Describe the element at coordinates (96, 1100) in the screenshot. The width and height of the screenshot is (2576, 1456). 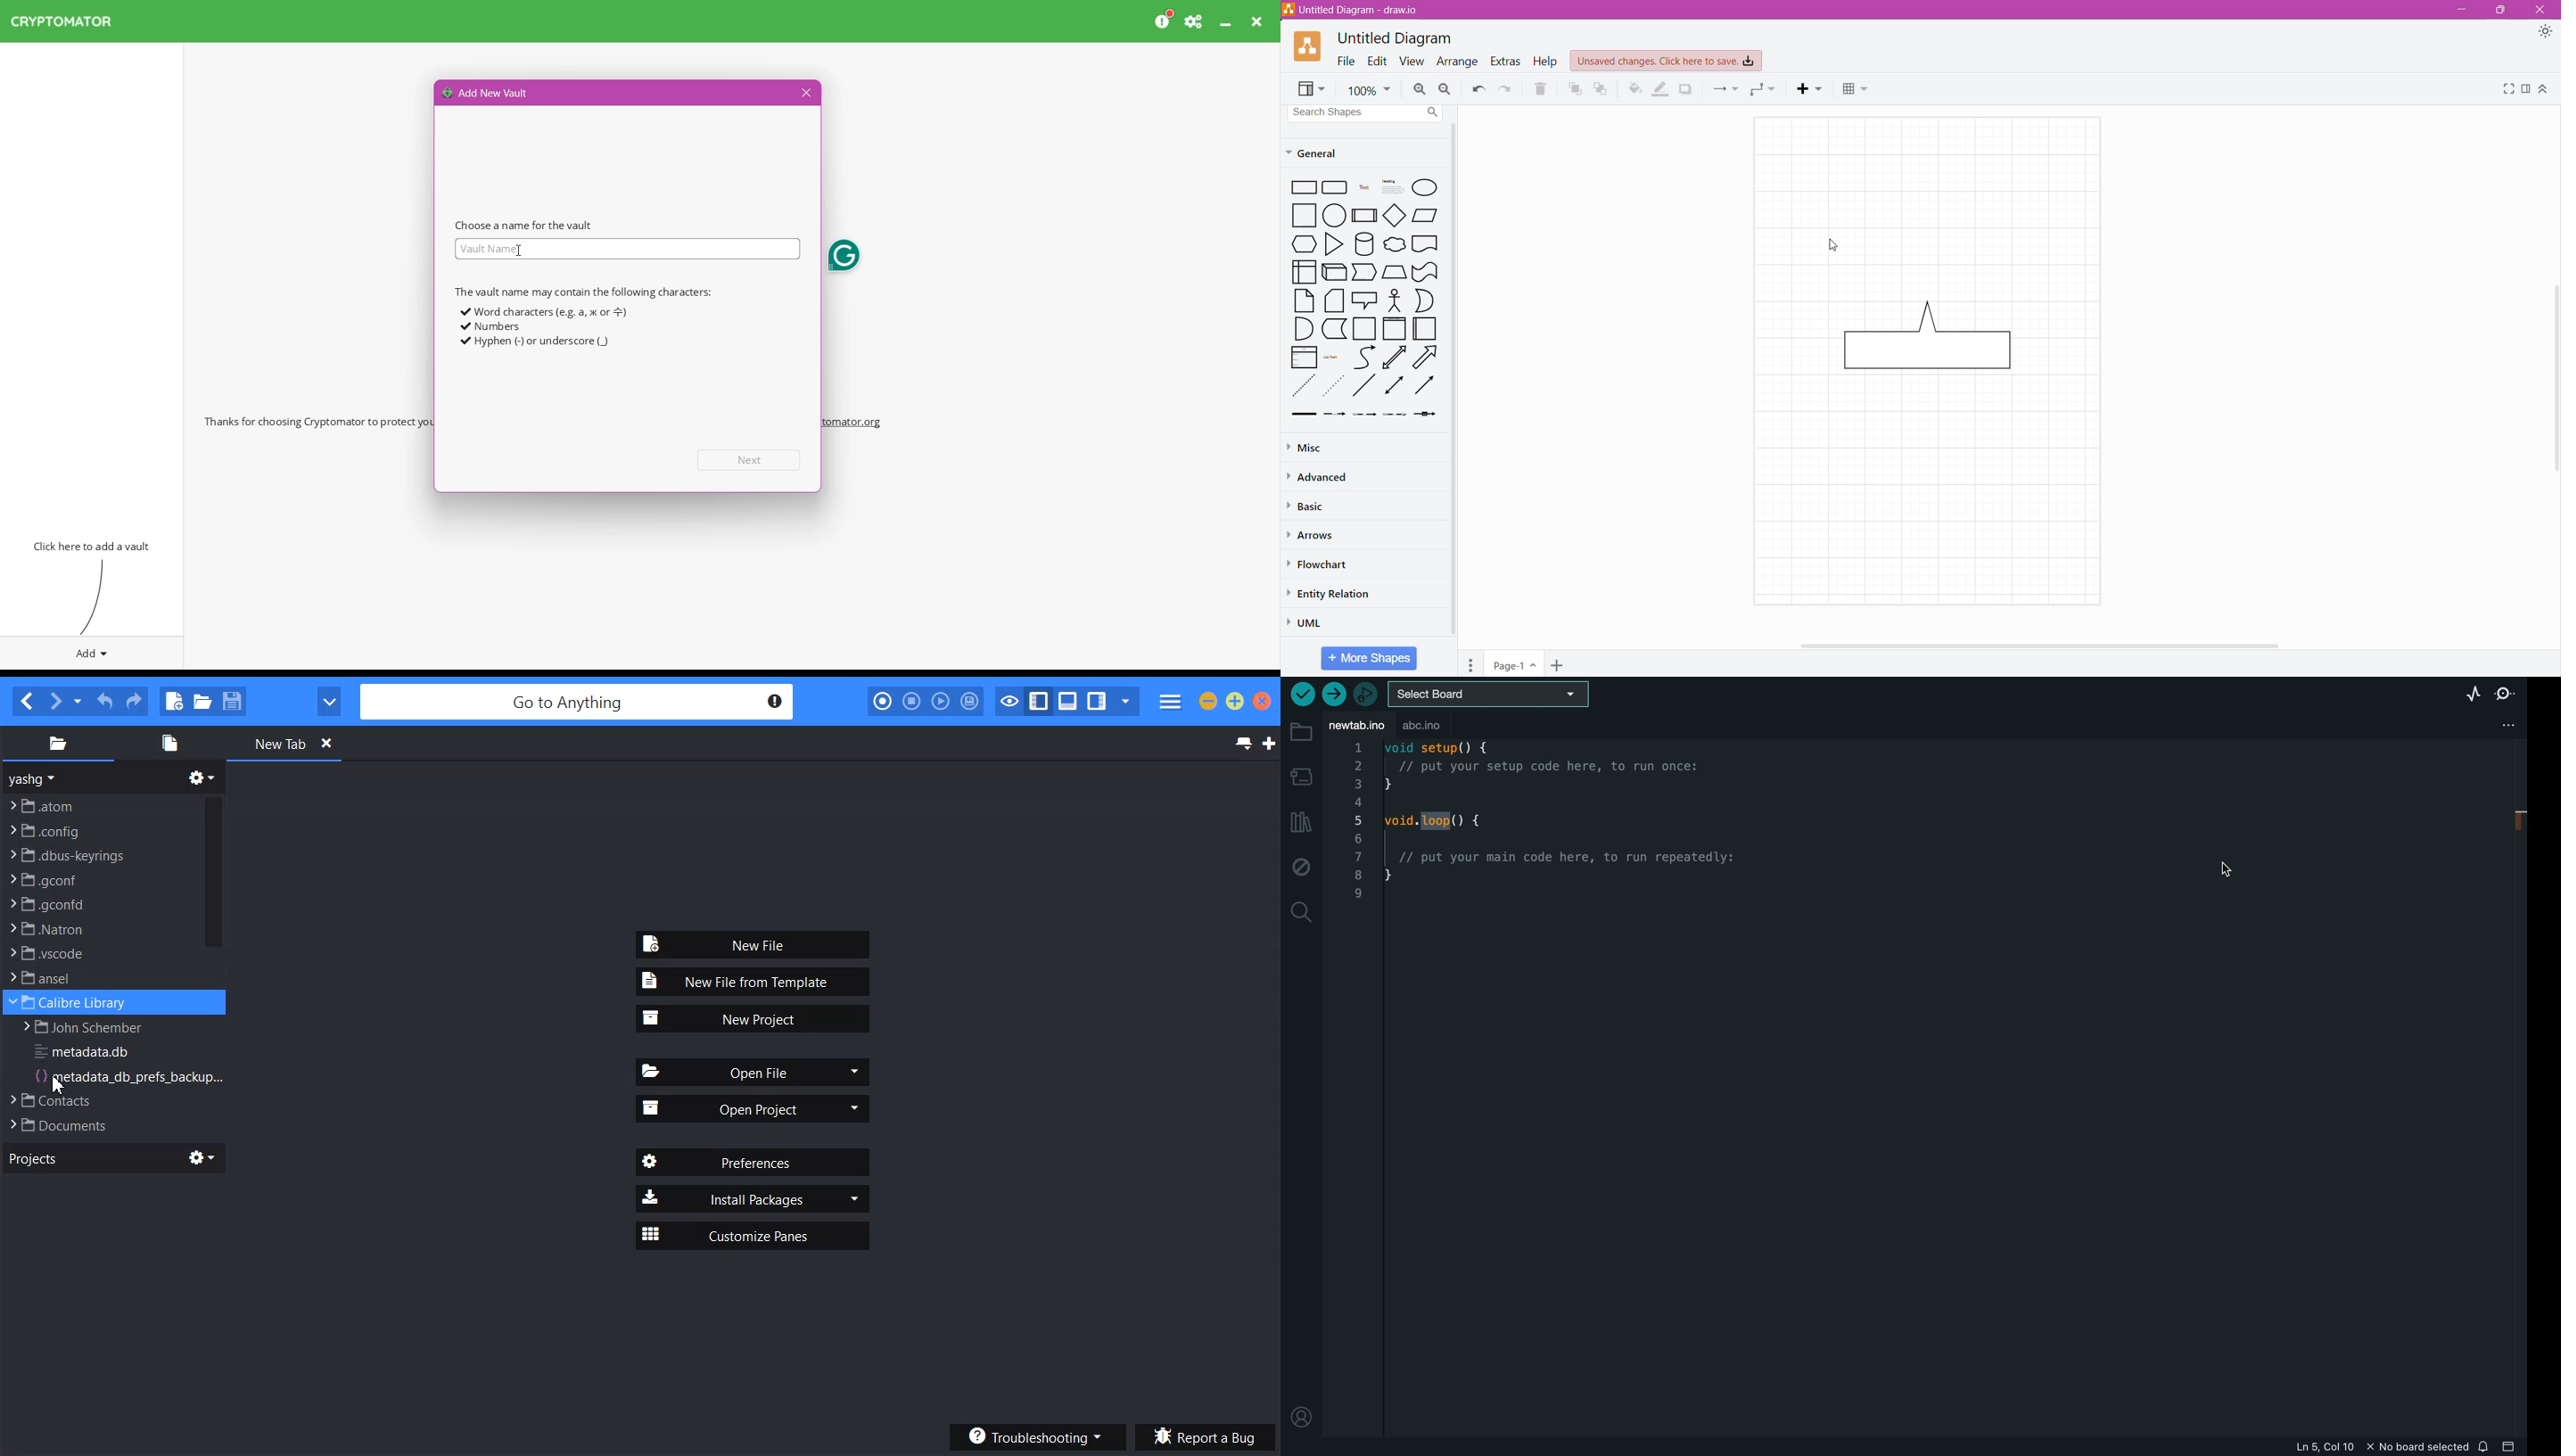
I see `File` at that location.